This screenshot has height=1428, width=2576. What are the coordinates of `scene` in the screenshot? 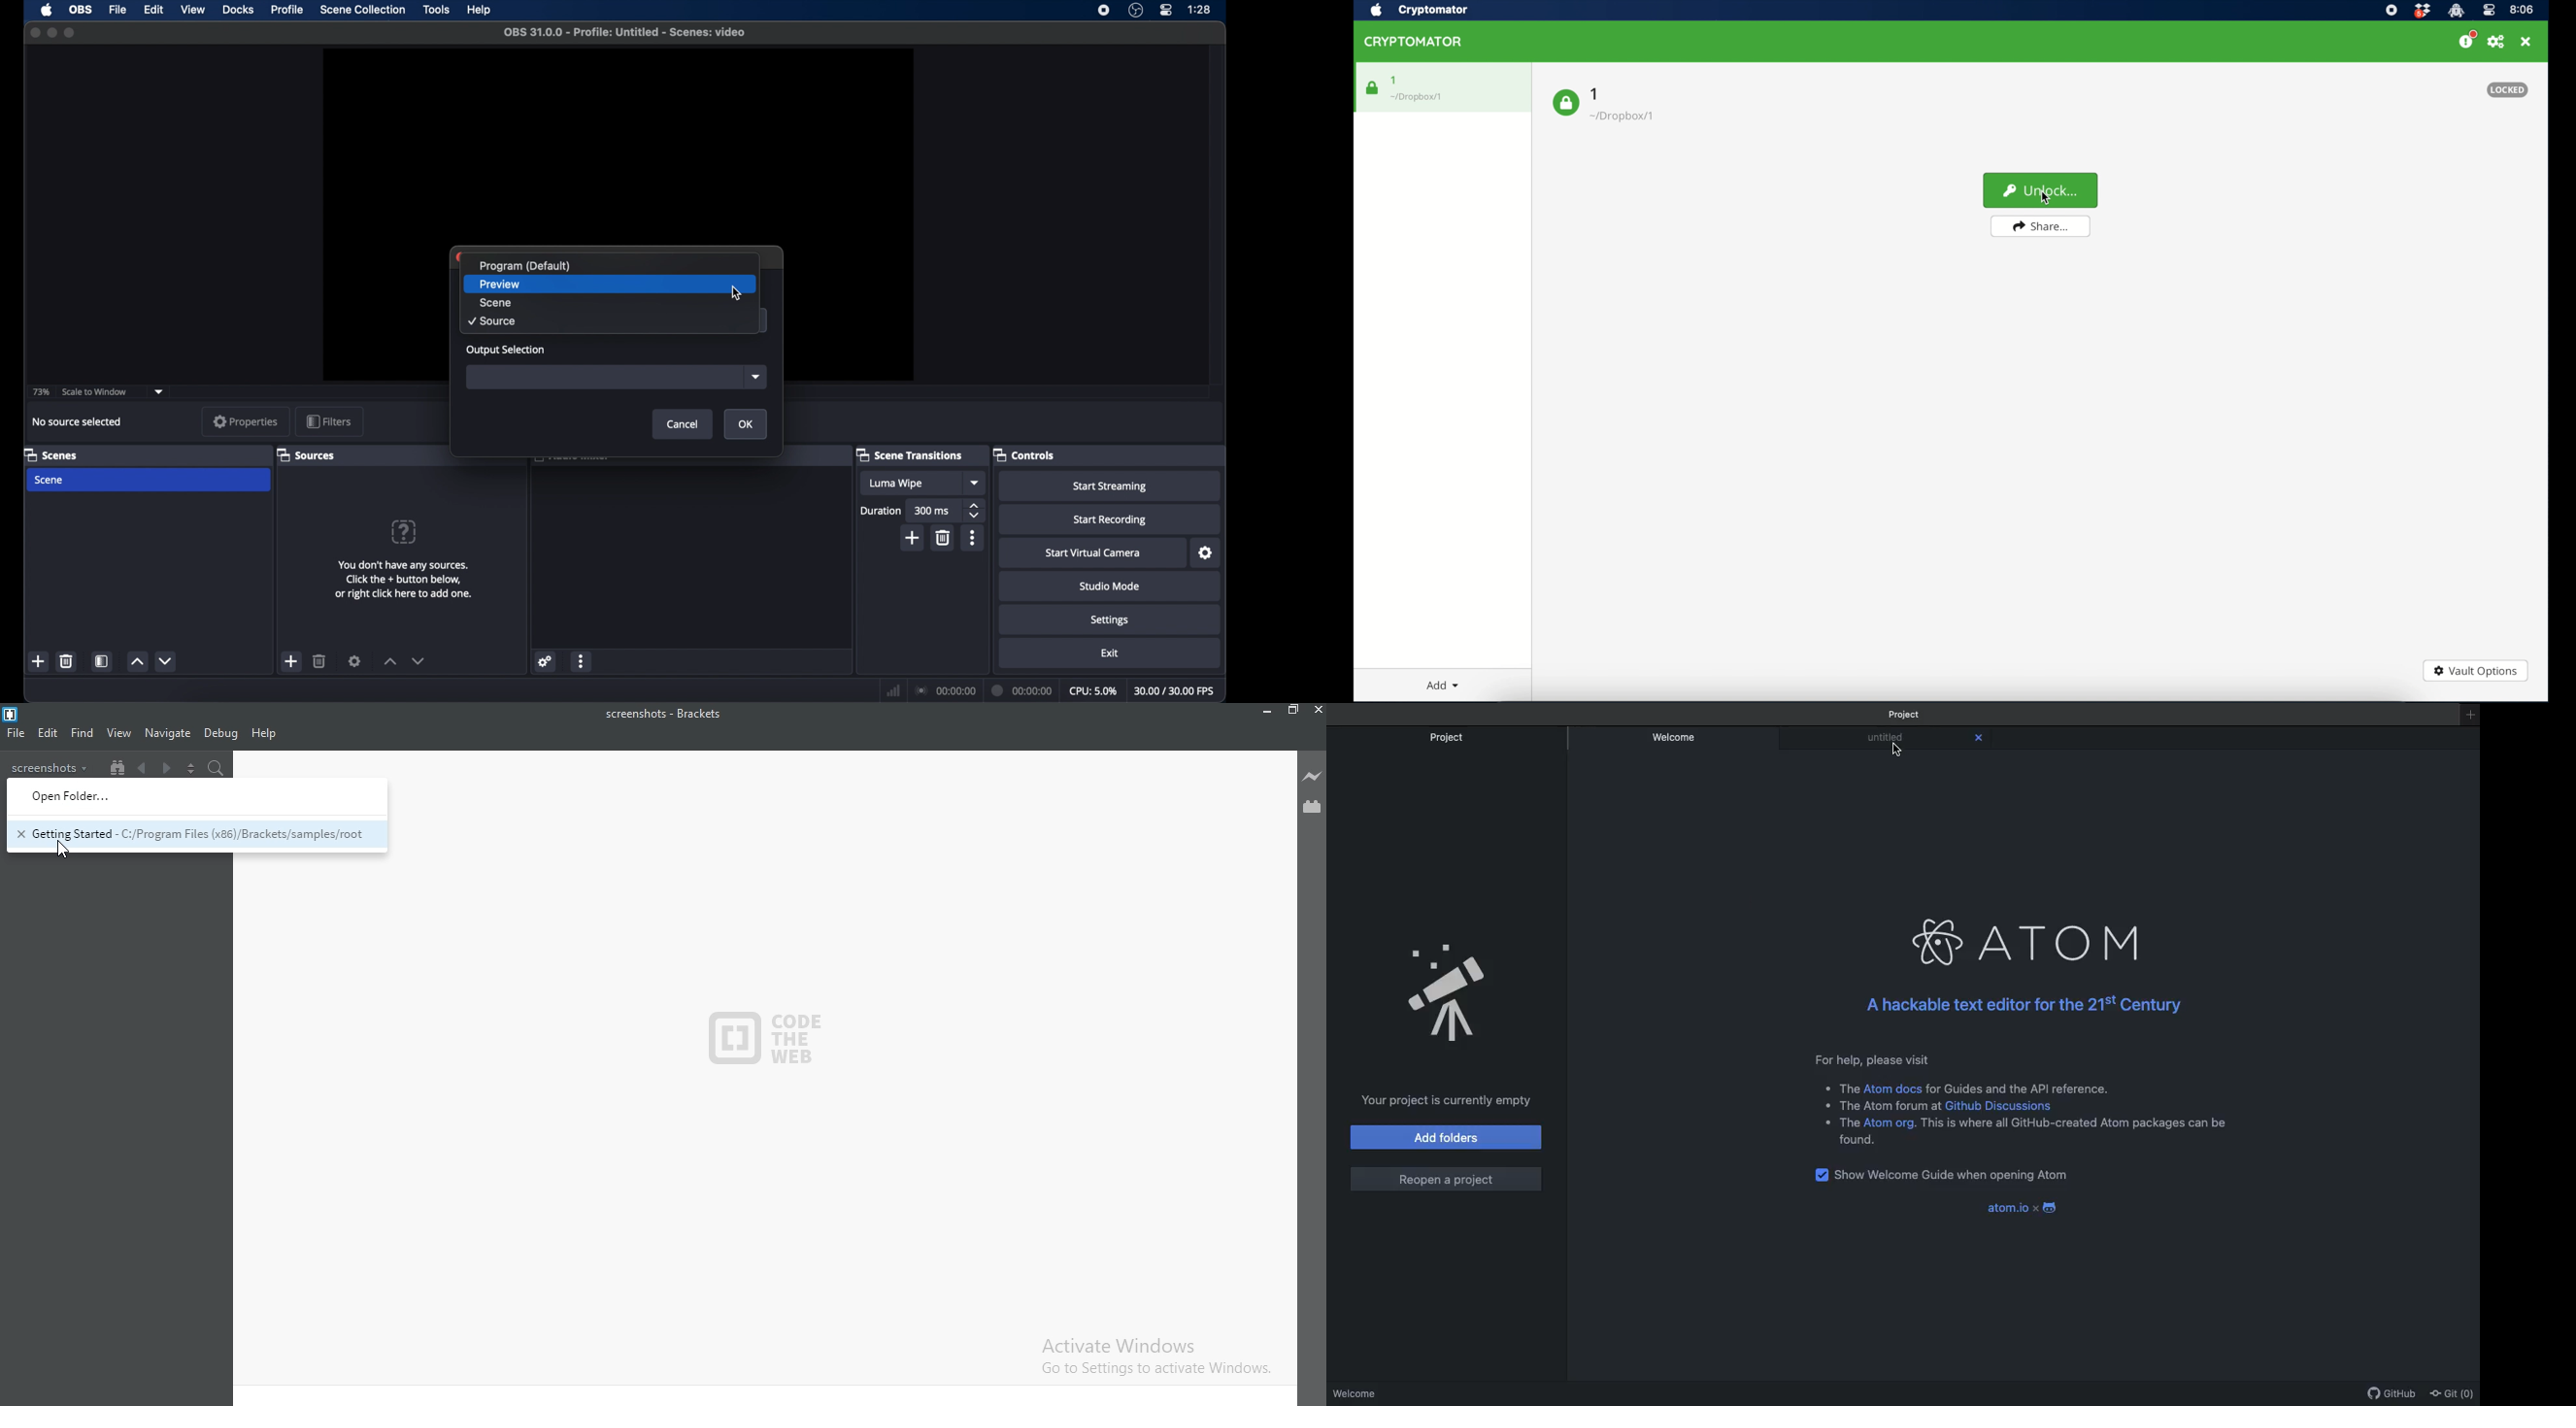 It's located at (609, 303).